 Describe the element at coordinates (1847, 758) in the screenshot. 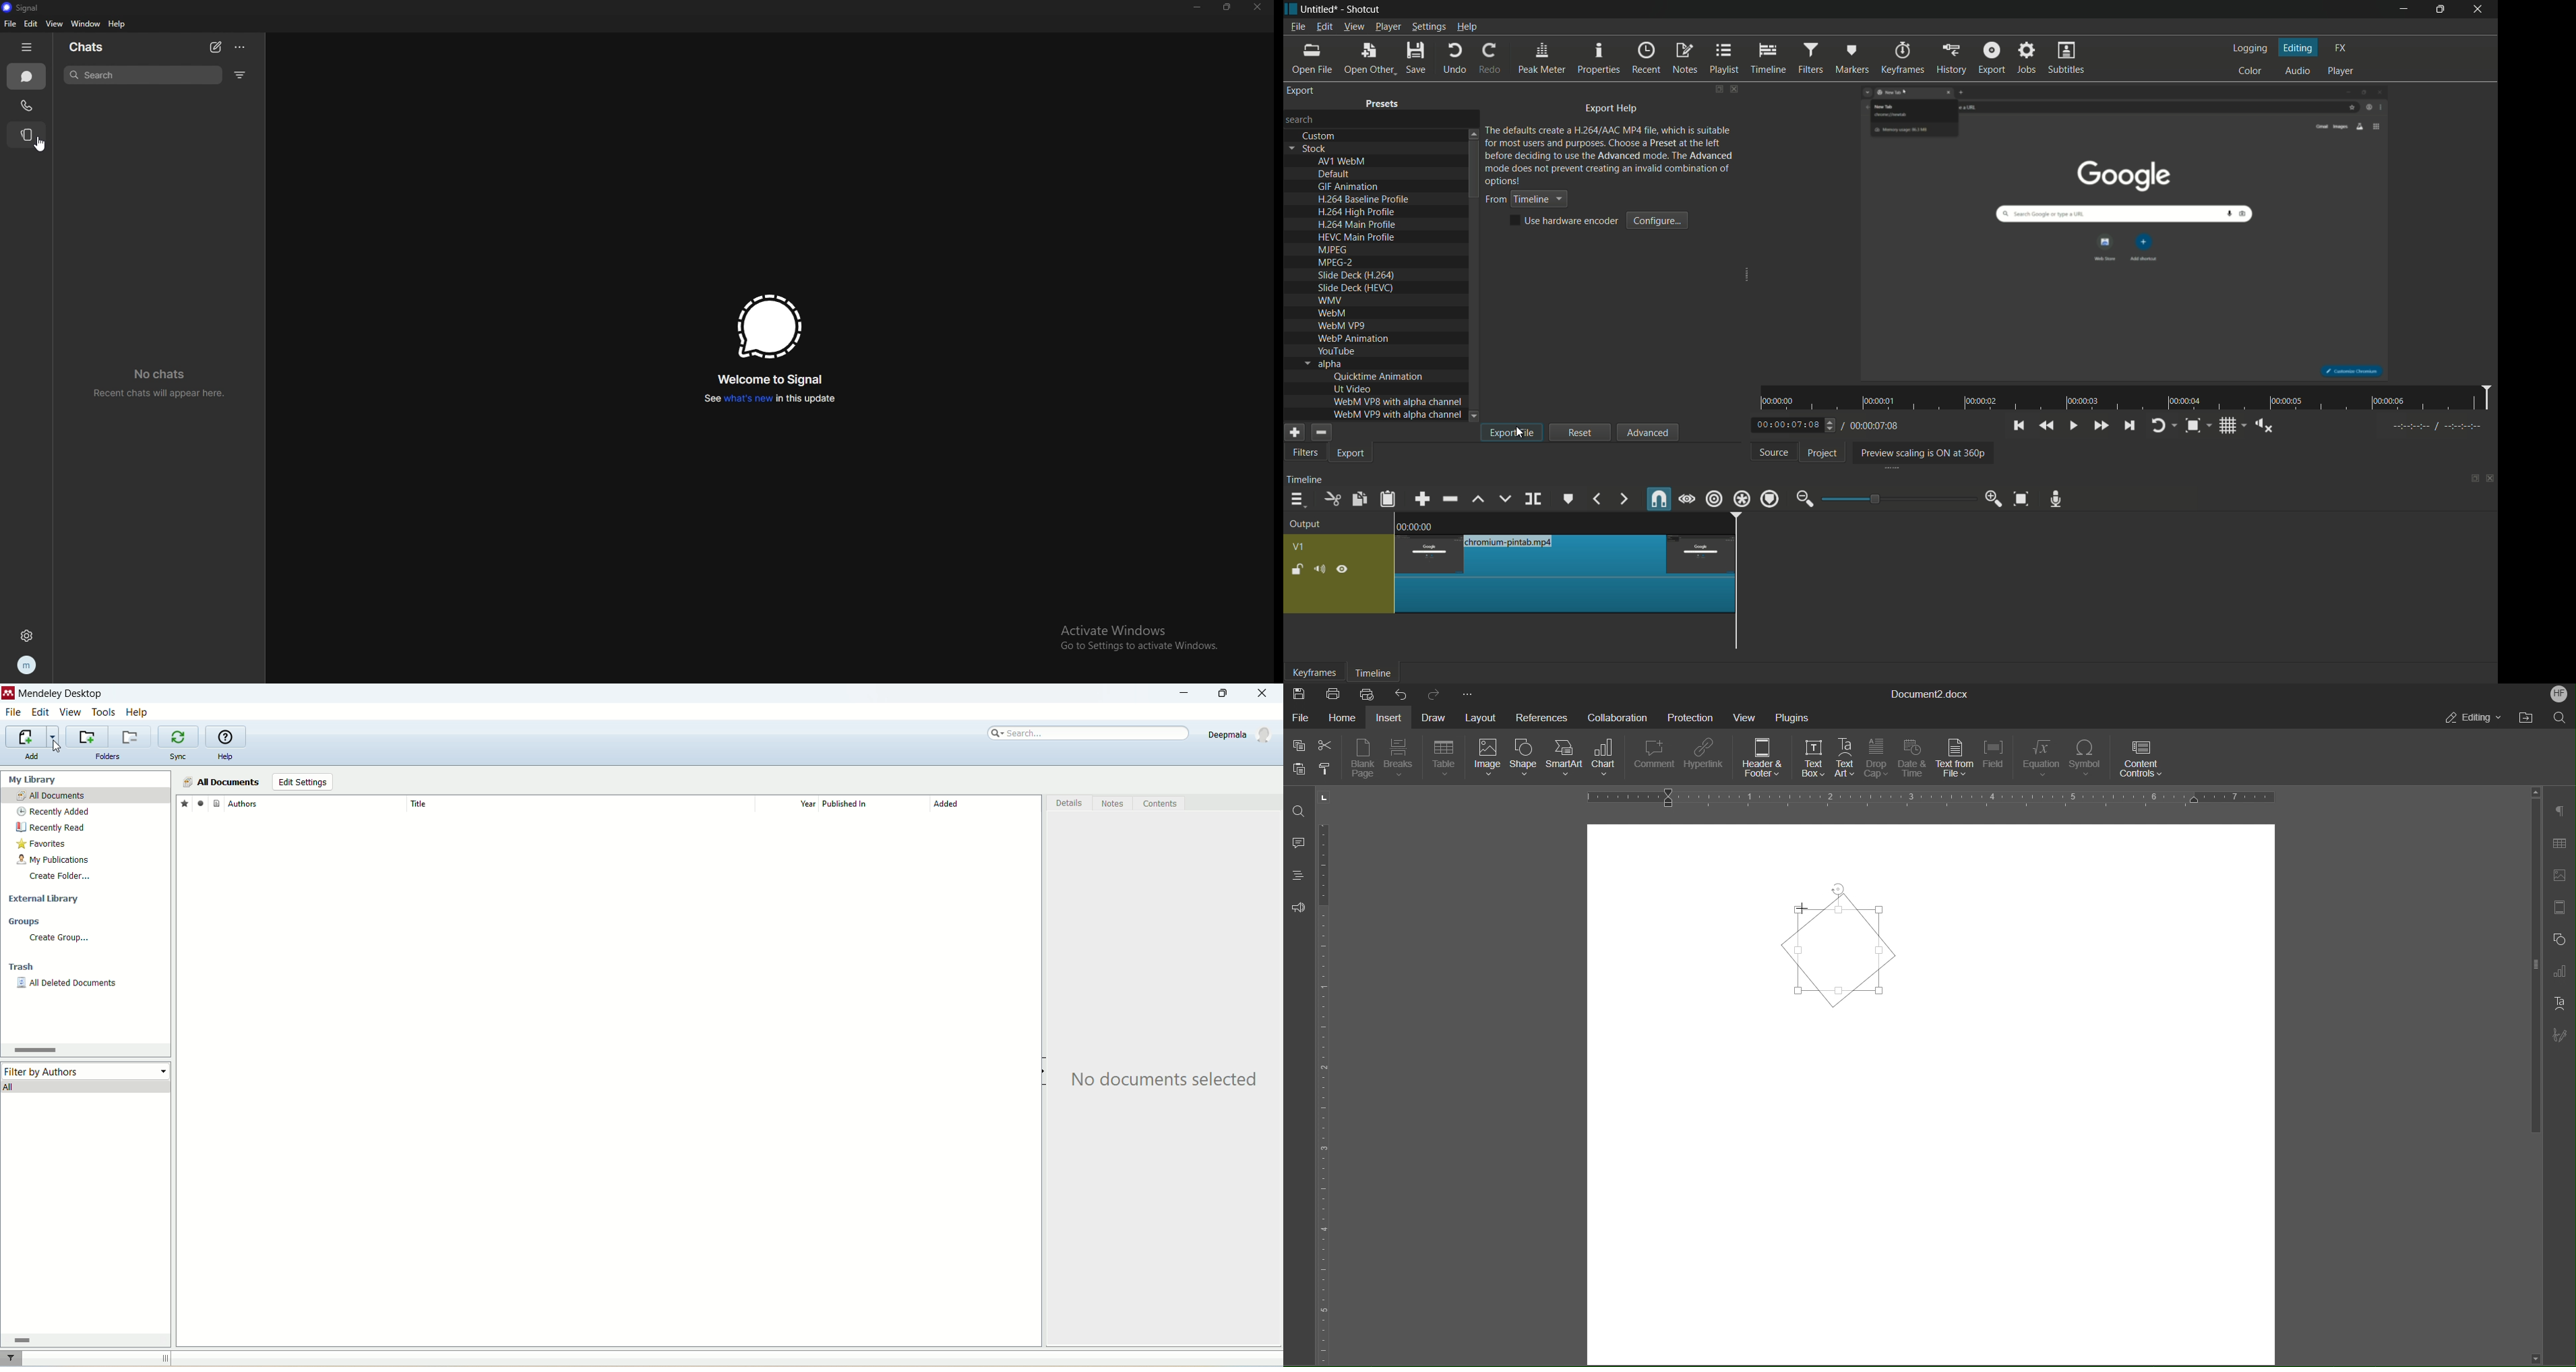

I see `Text Art` at that location.